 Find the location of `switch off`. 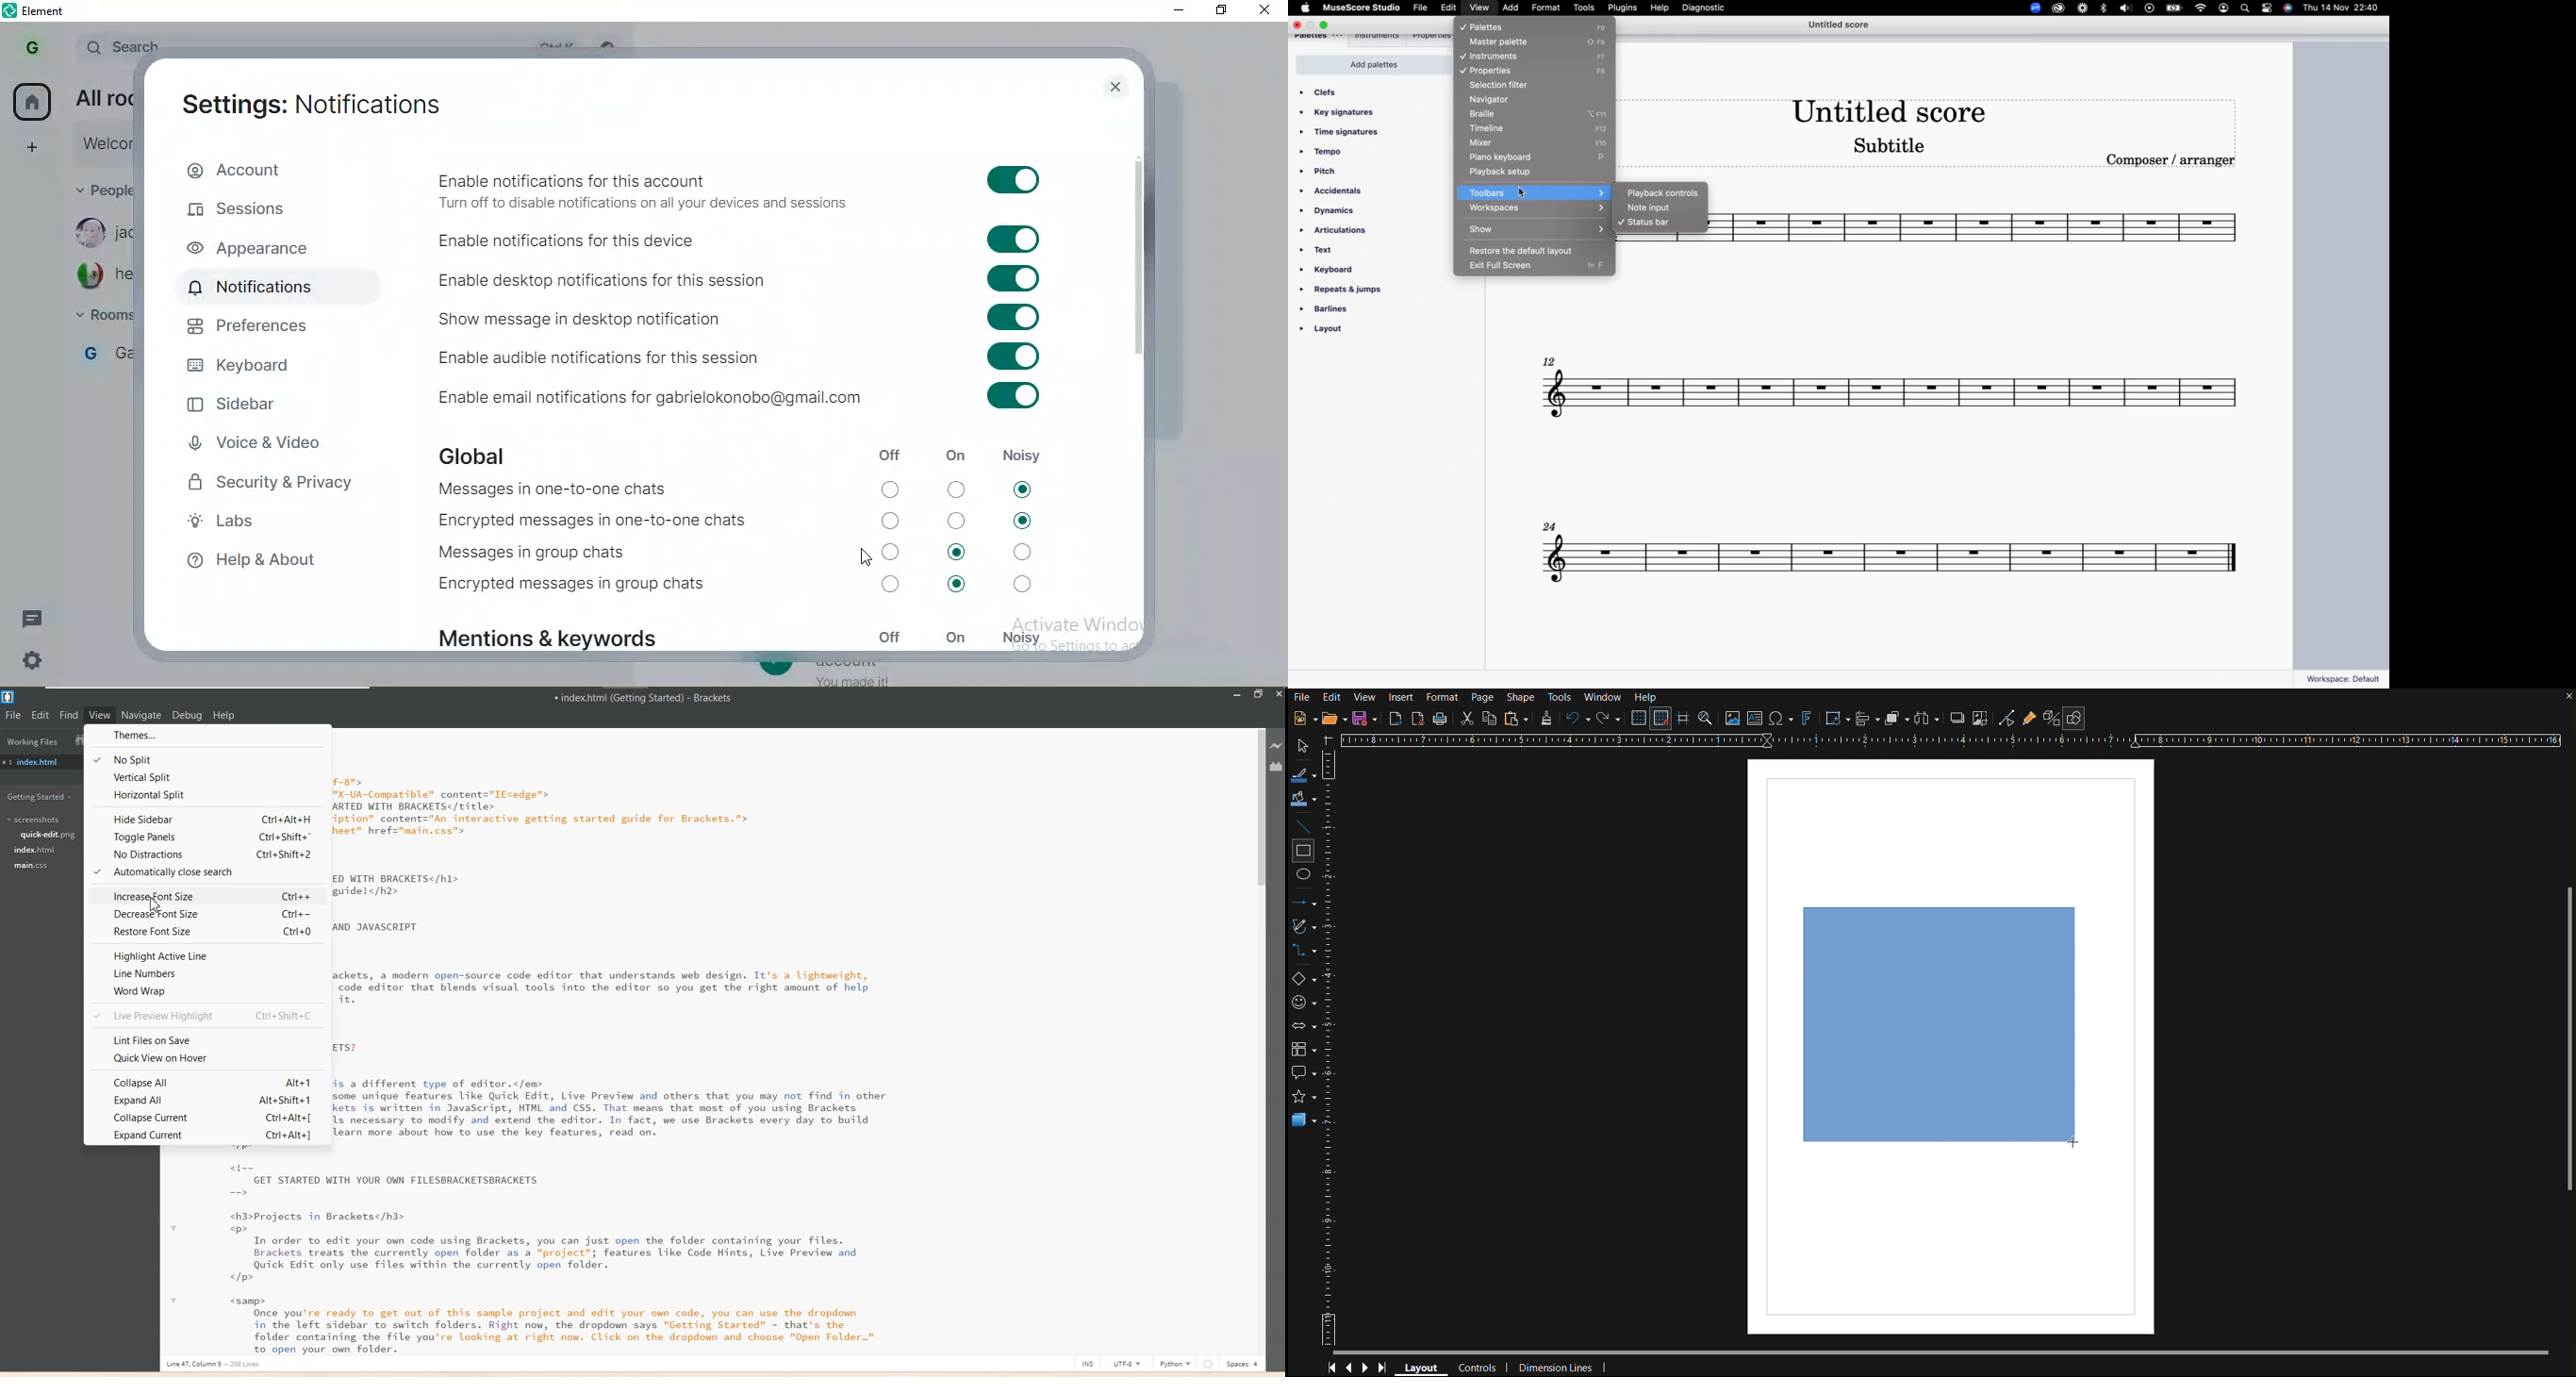

switch off is located at coordinates (958, 520).